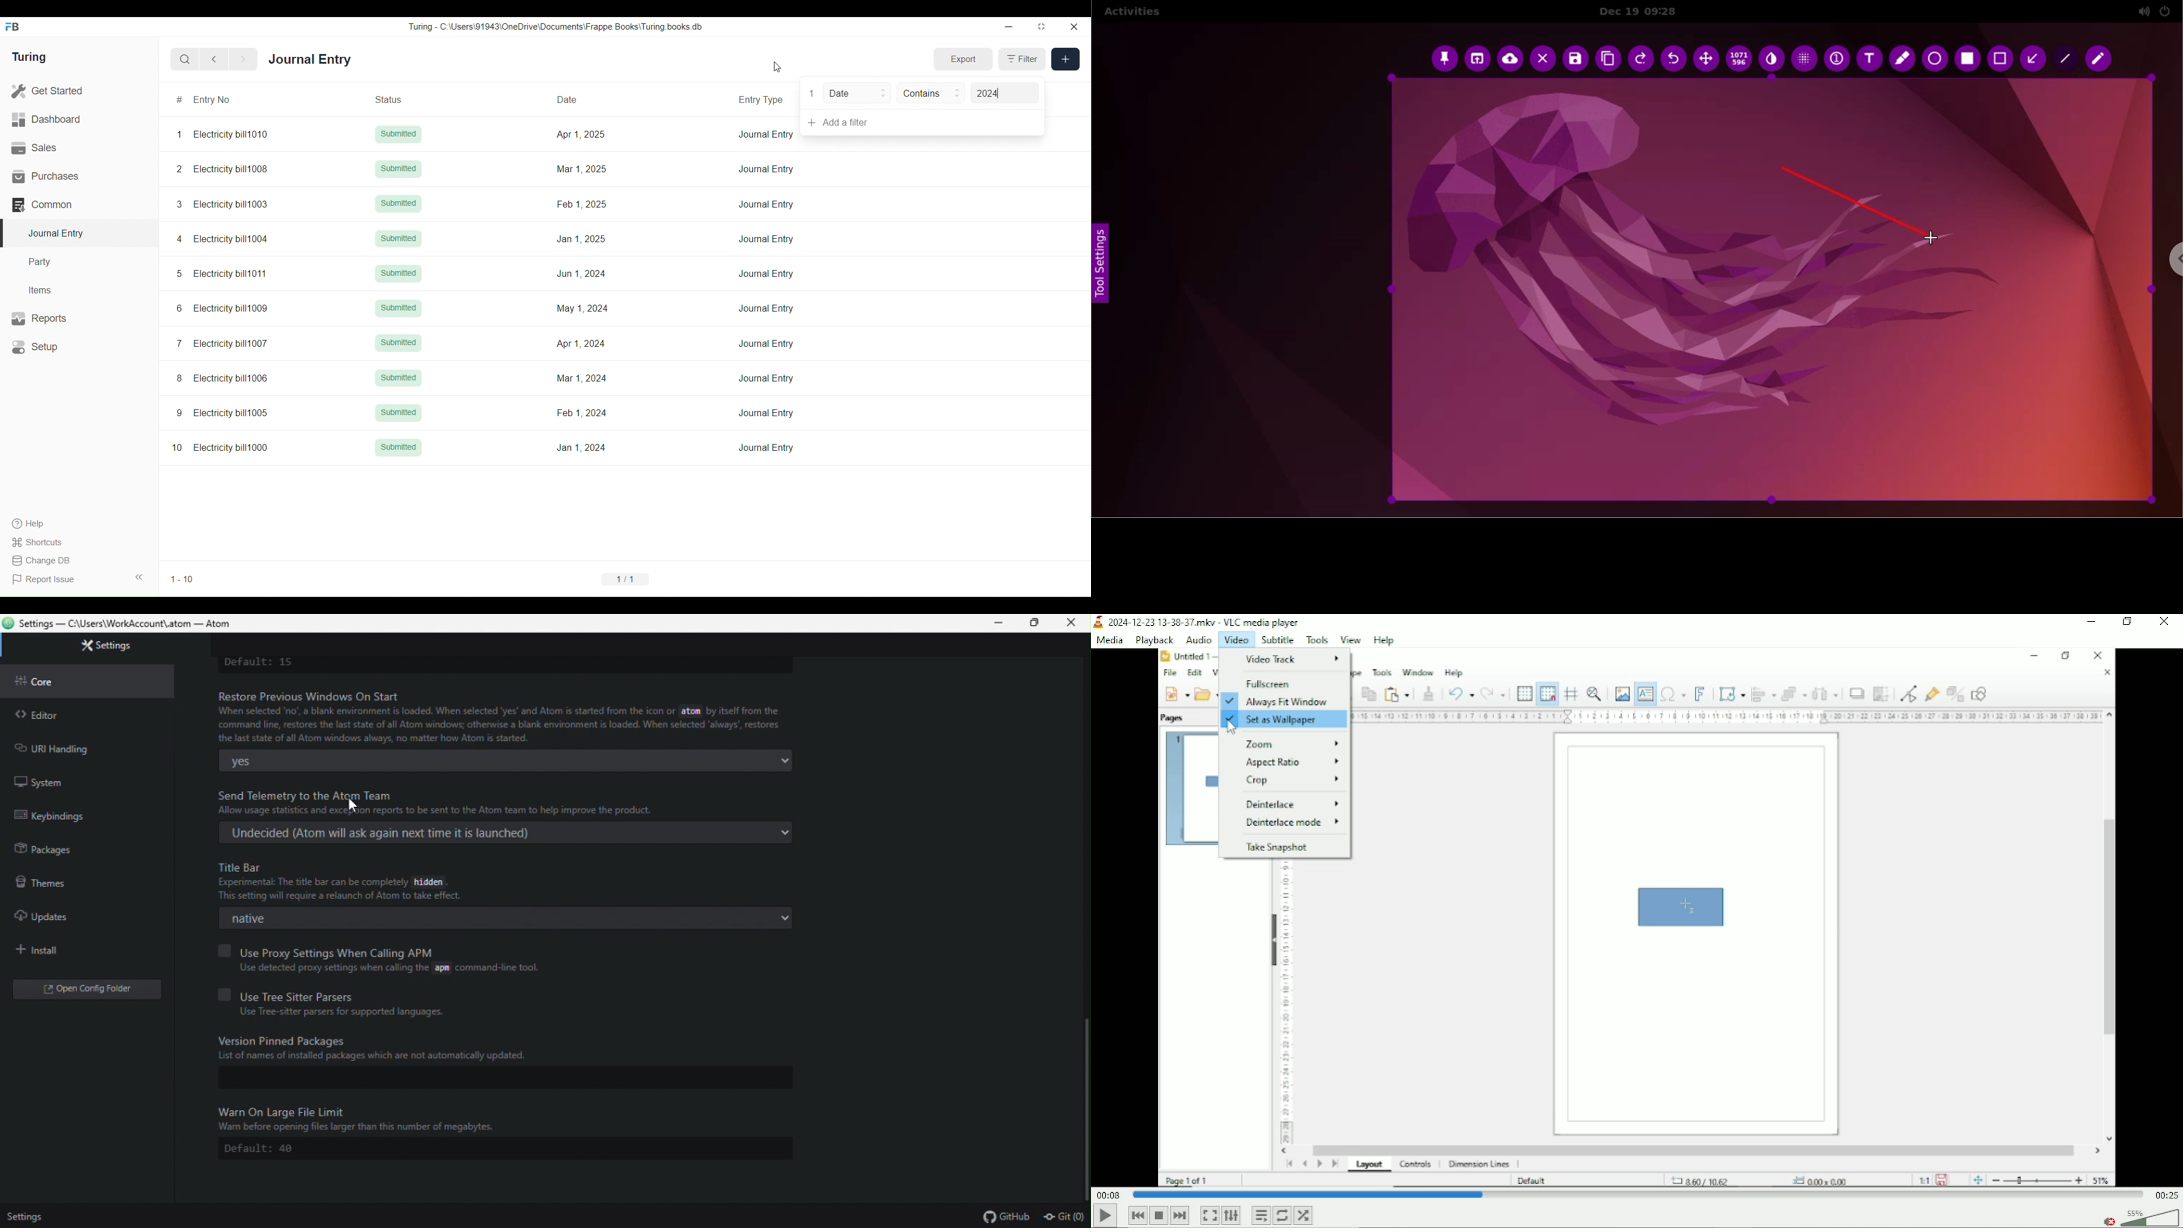 Image resolution: width=2184 pixels, height=1232 pixels. I want to click on Report Issue, so click(44, 579).